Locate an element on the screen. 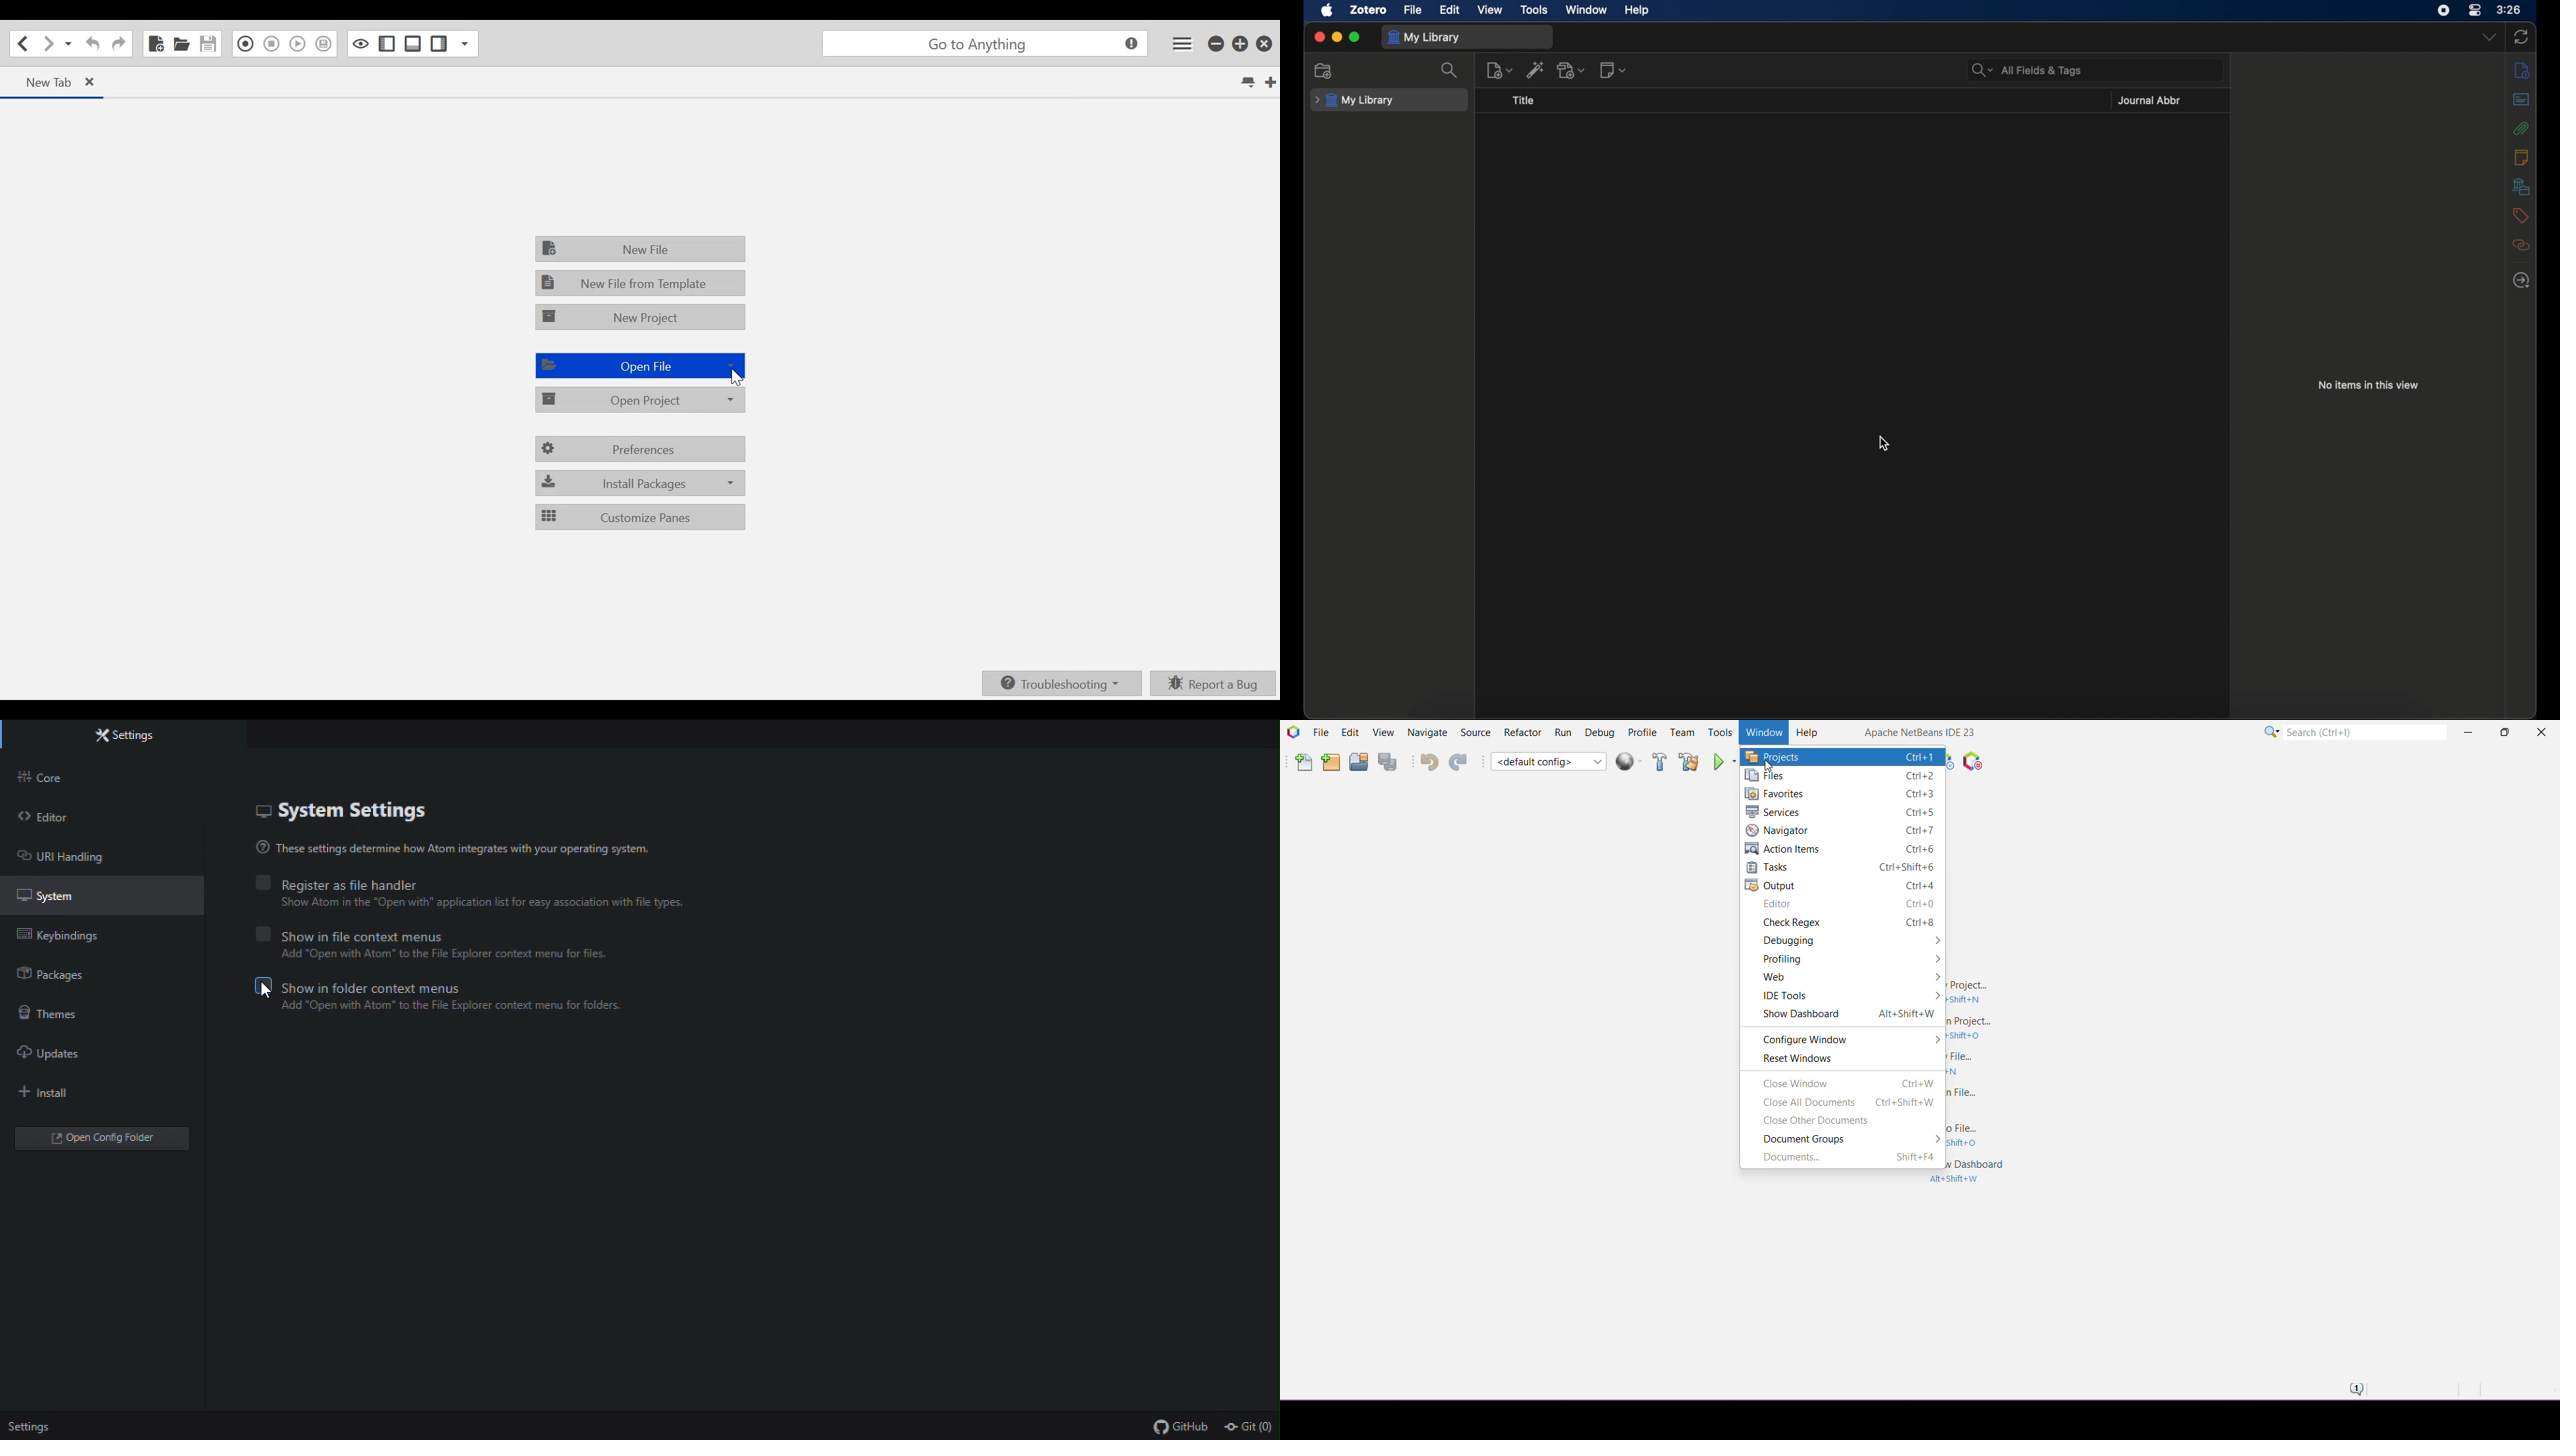 The image size is (2576, 1456). cursor is located at coordinates (267, 994).